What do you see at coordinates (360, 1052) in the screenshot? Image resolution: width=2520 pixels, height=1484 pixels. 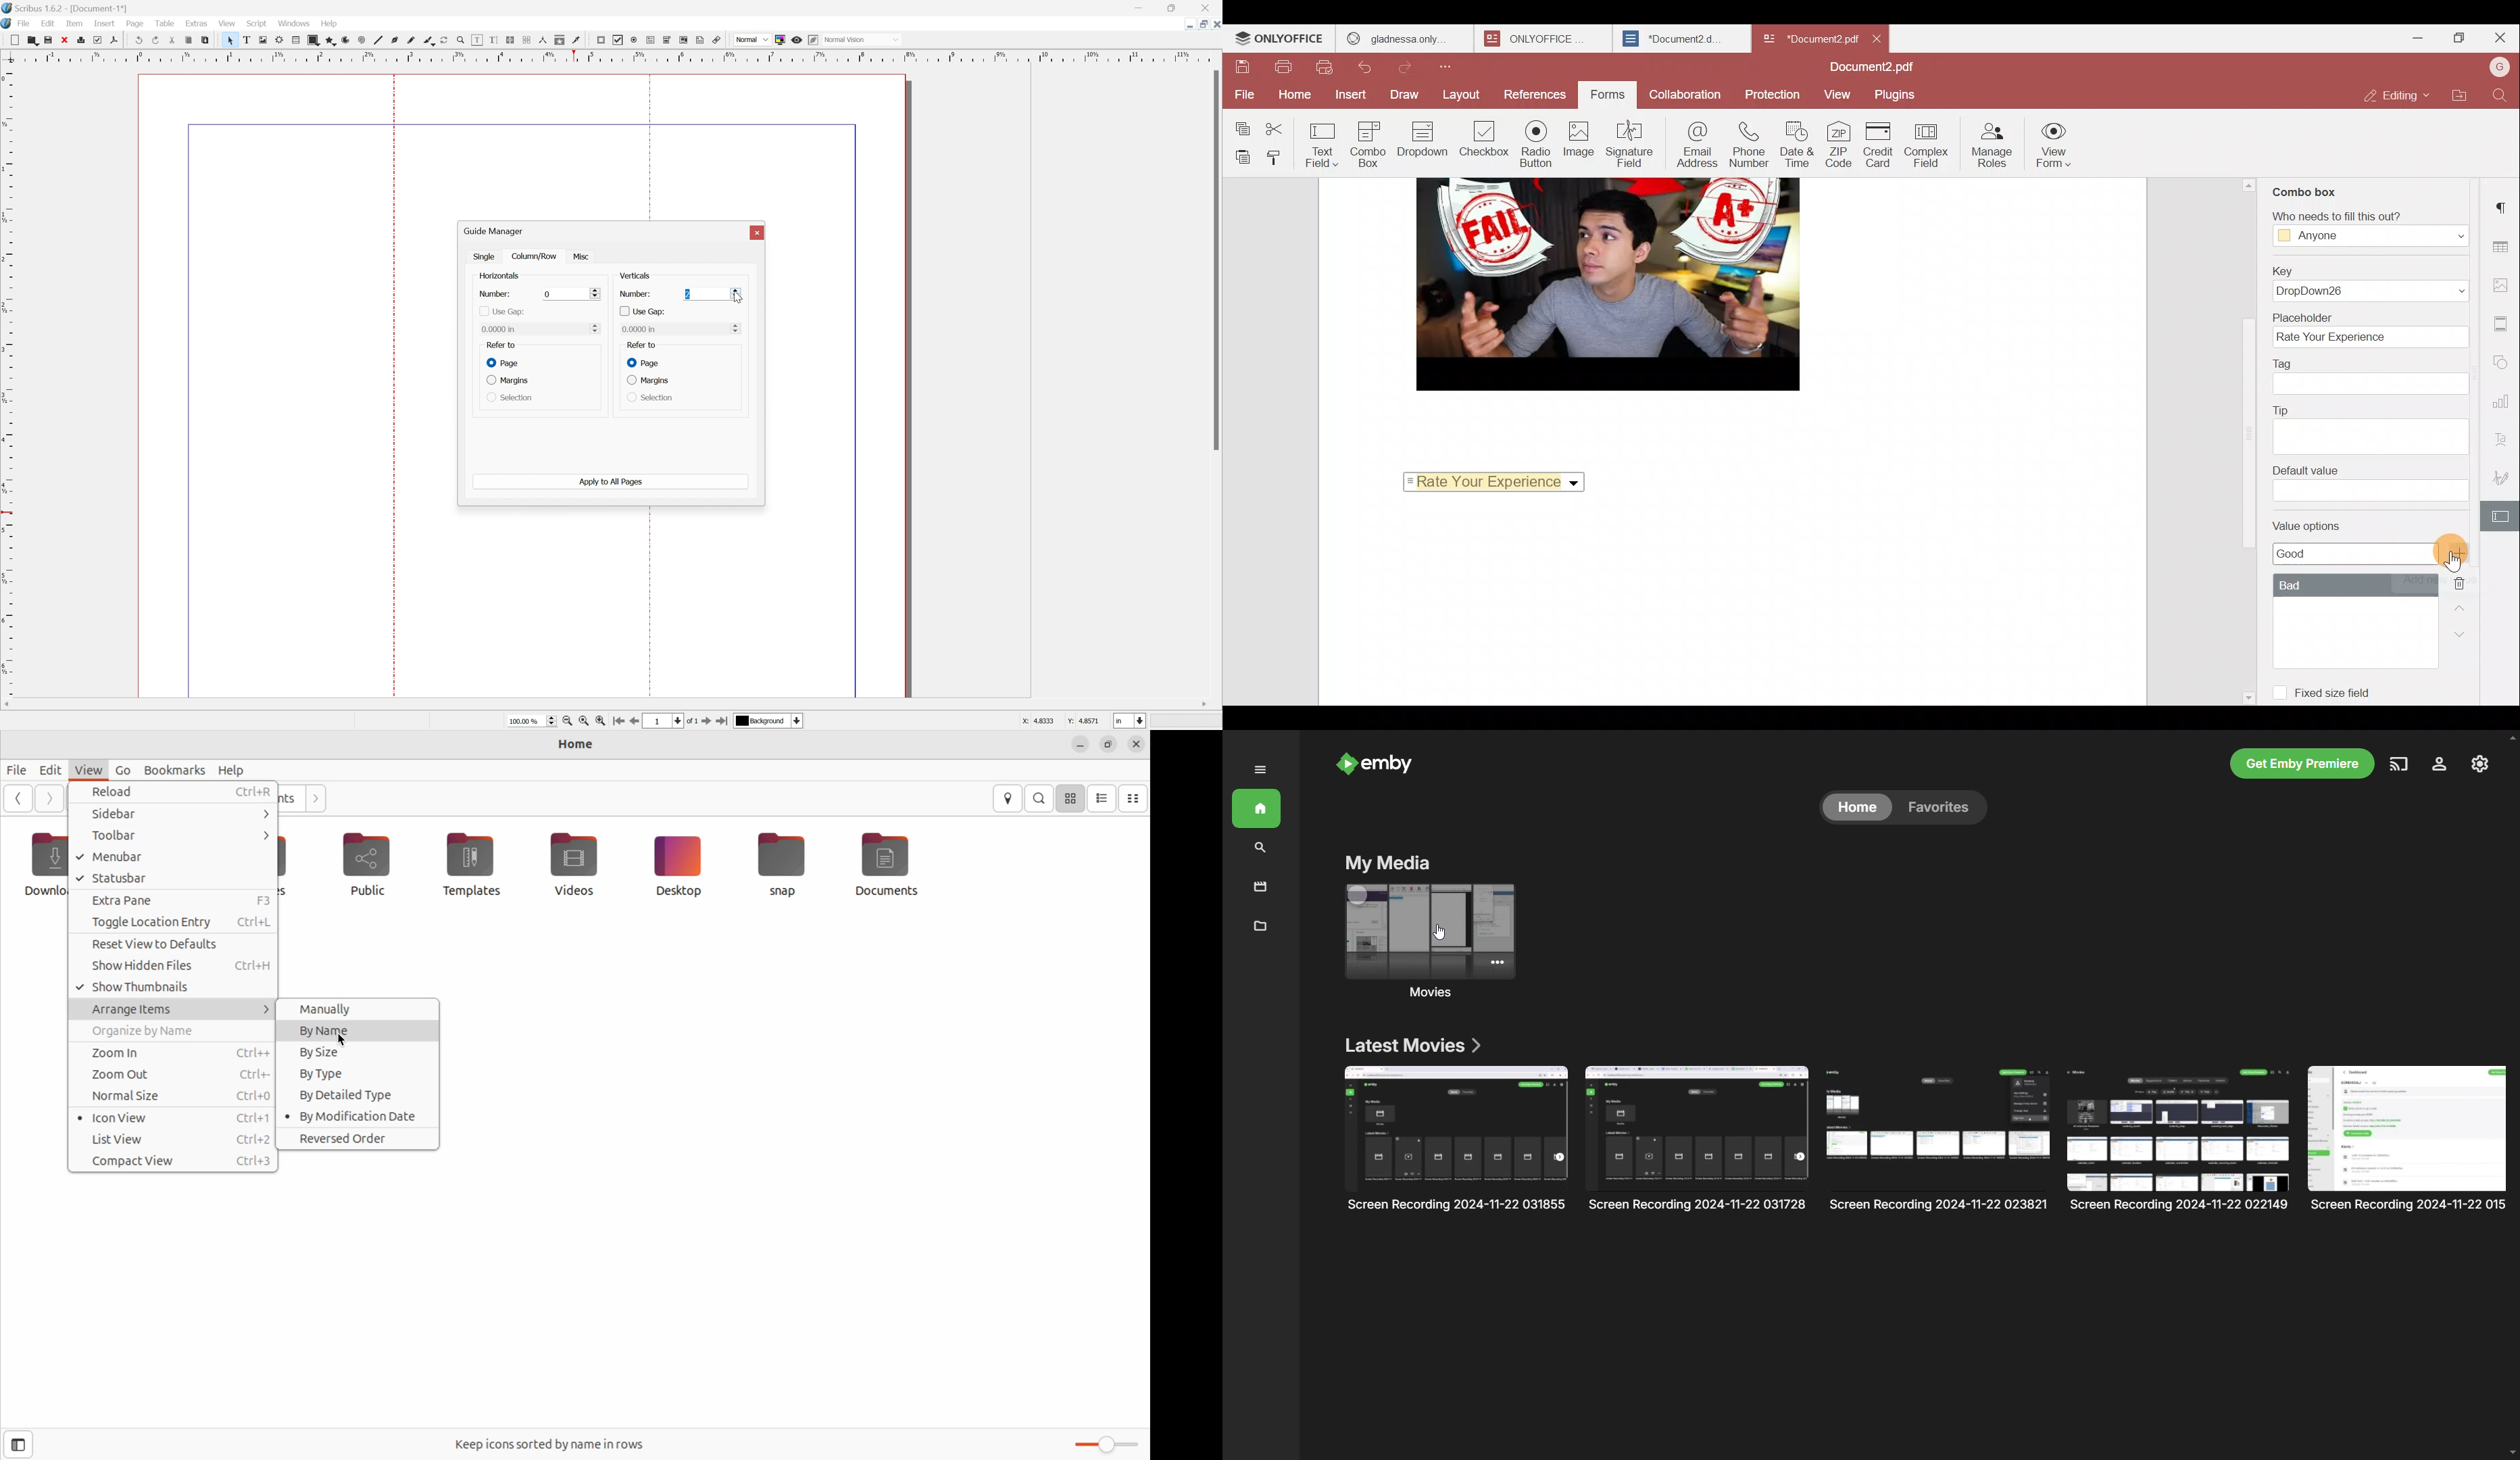 I see `by size` at bounding box center [360, 1052].